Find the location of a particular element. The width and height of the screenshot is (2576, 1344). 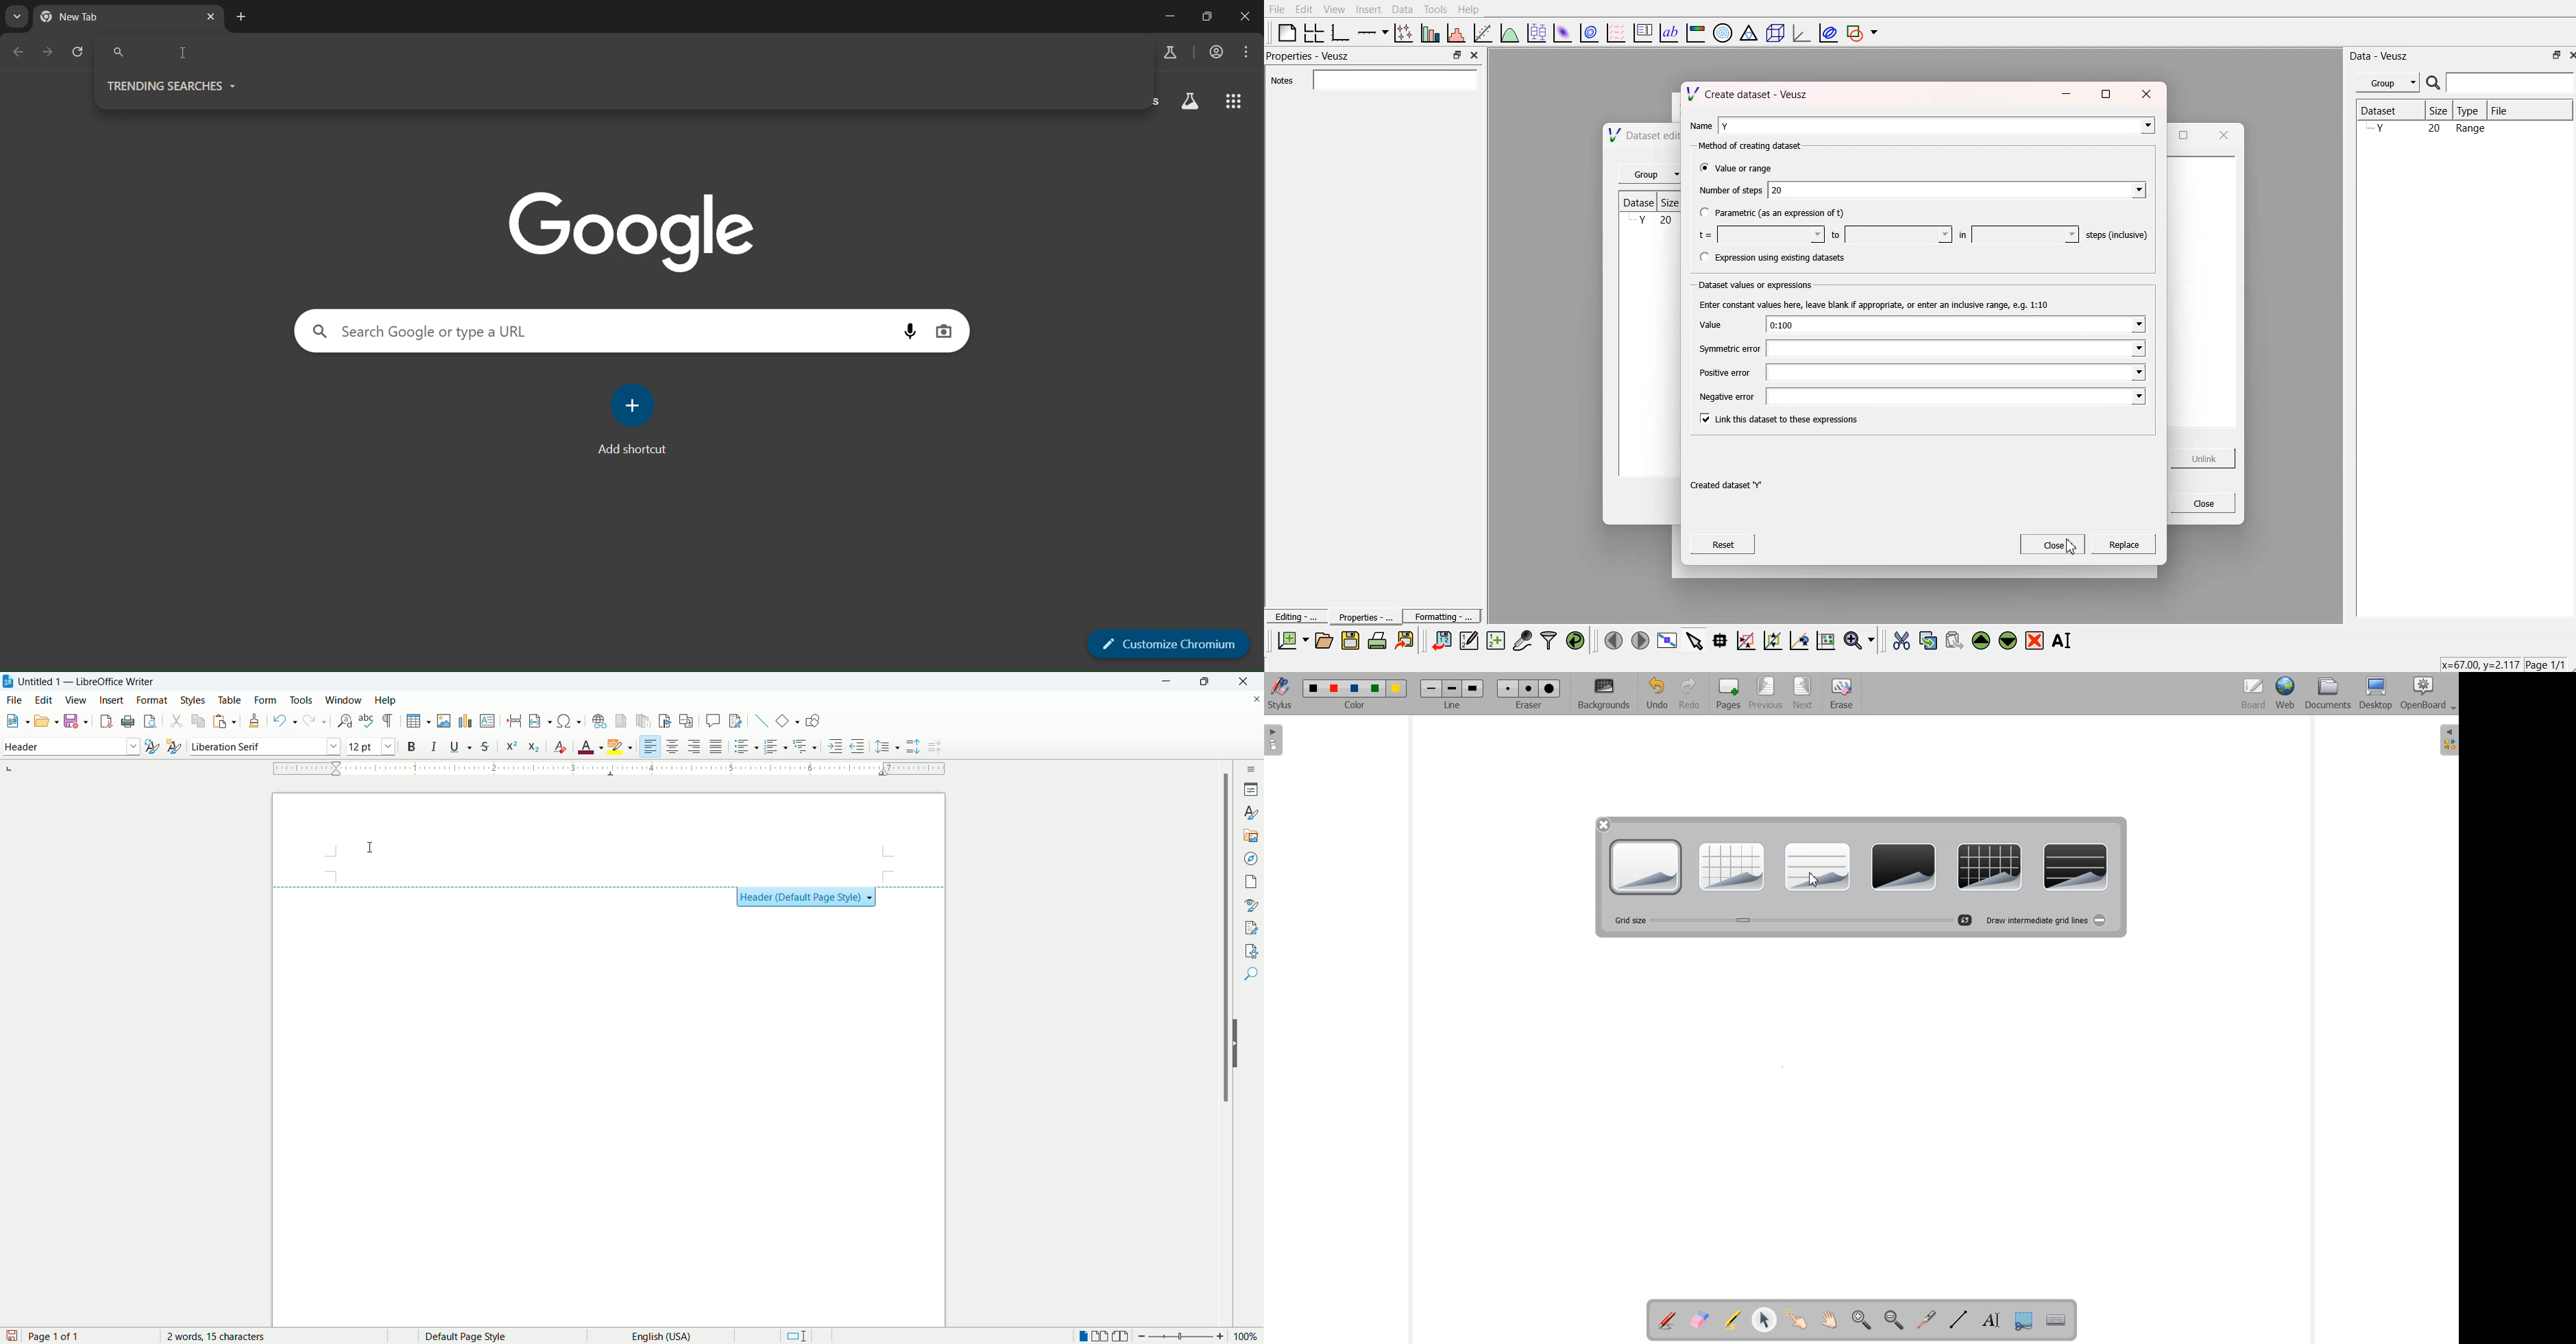

plot bar graphs is located at coordinates (1431, 33).